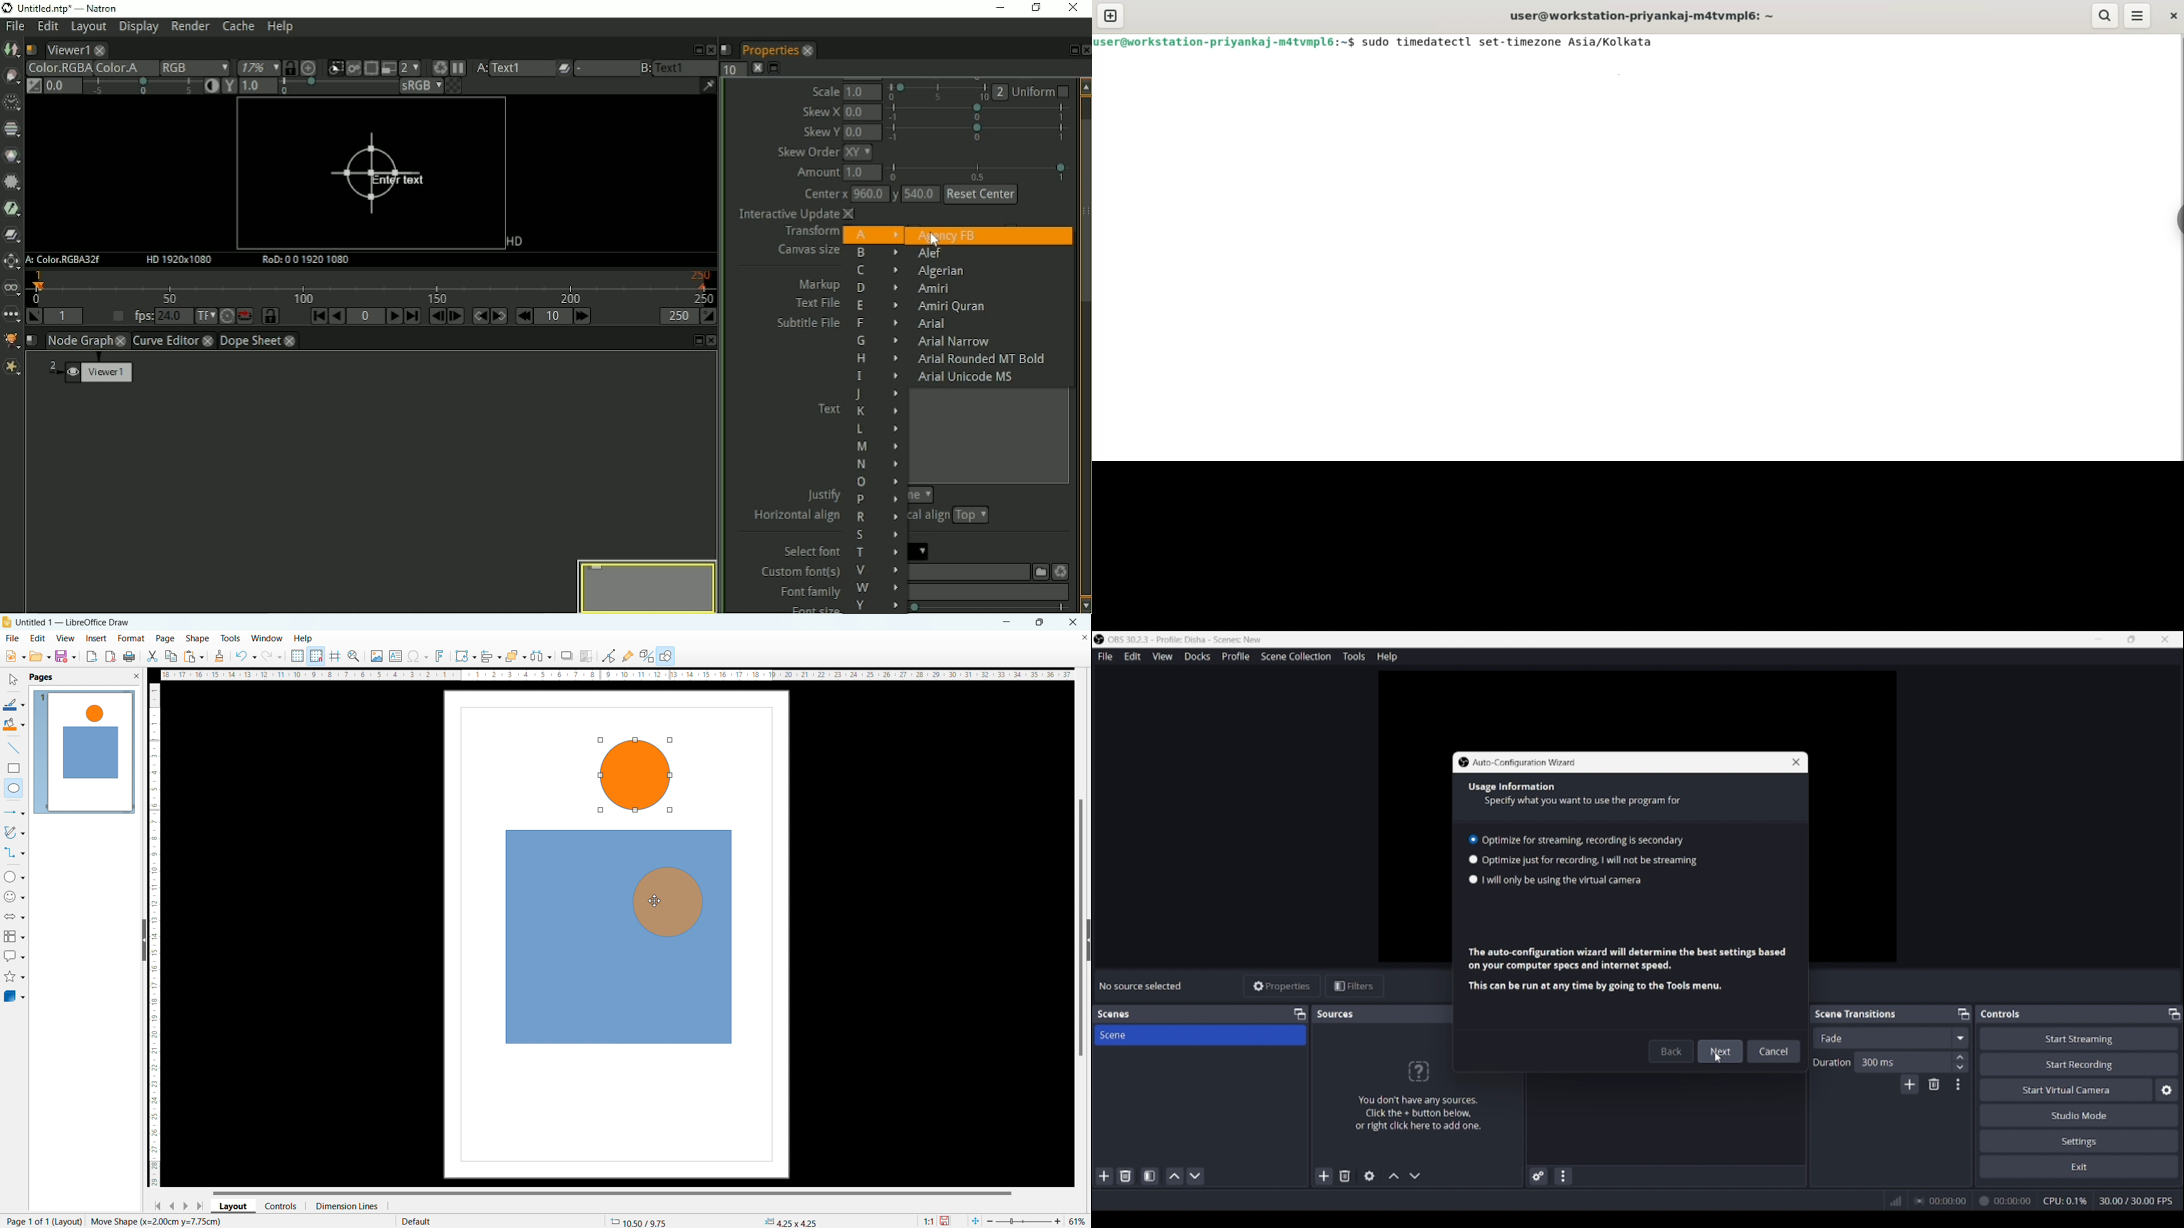 This screenshot has height=1232, width=2184. Describe the element at coordinates (2167, 1090) in the screenshot. I see `Configure virtual camera` at that location.